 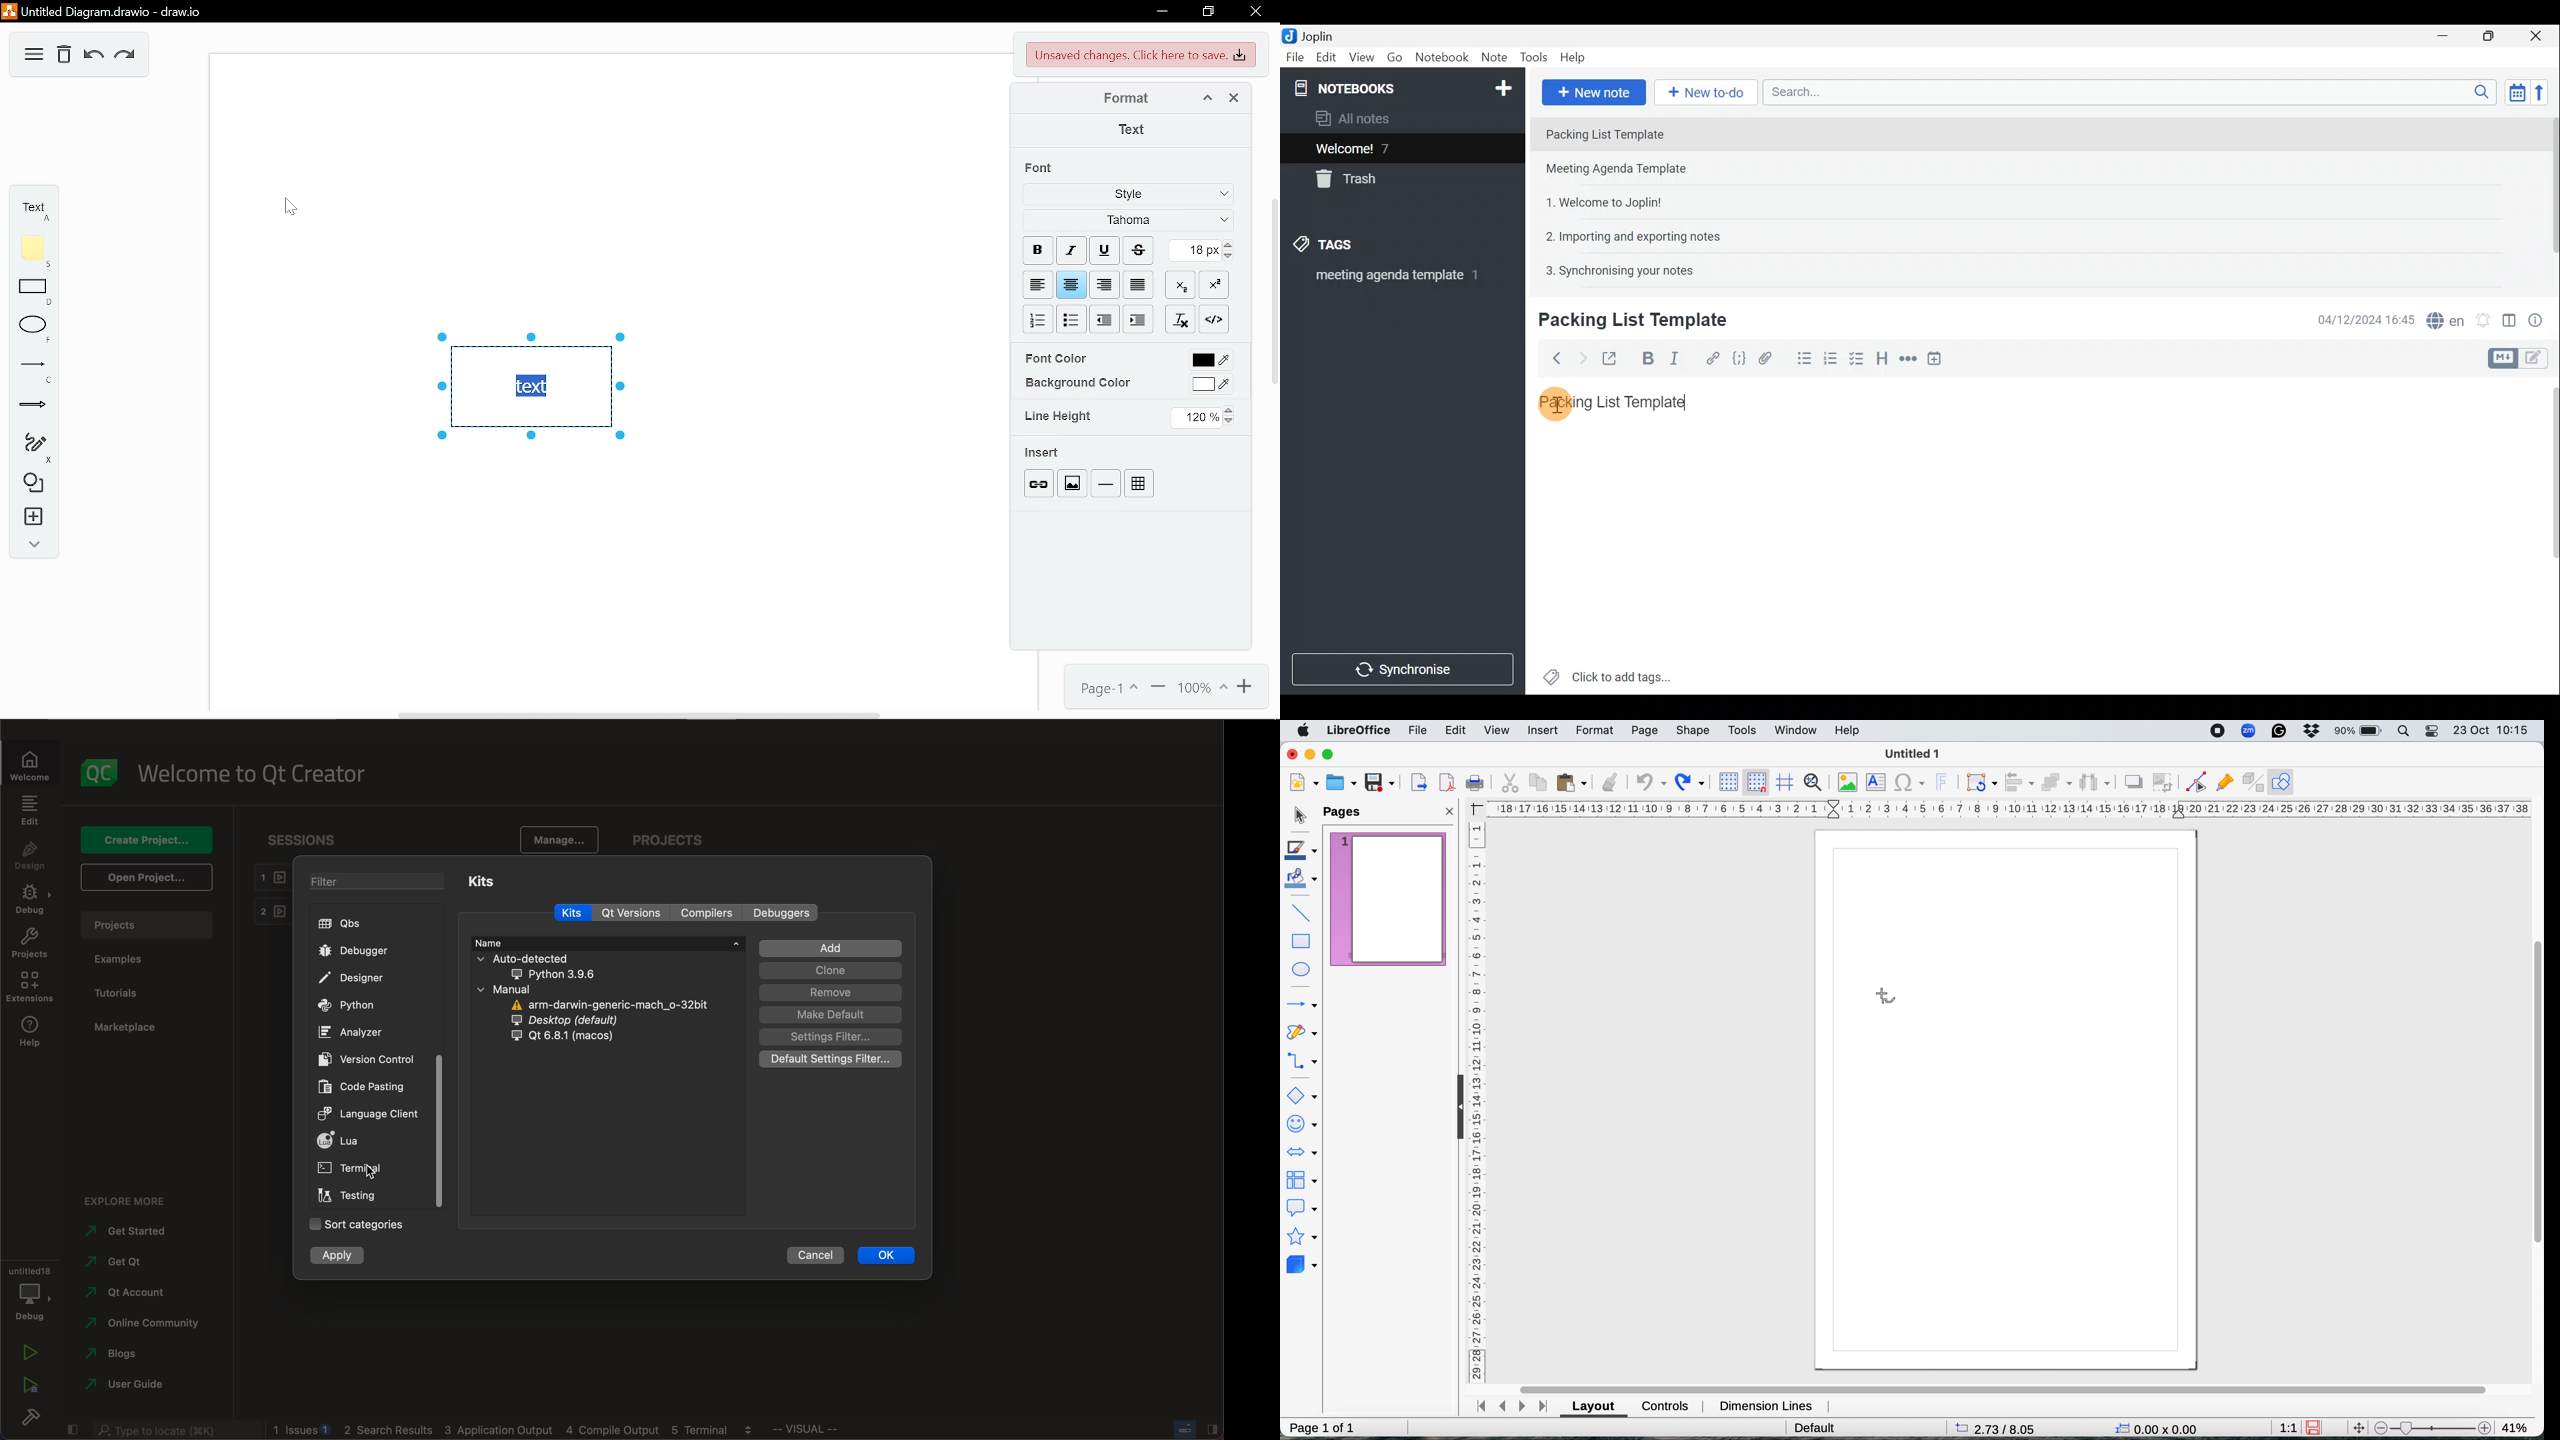 I want to click on New to-do, so click(x=1707, y=93).